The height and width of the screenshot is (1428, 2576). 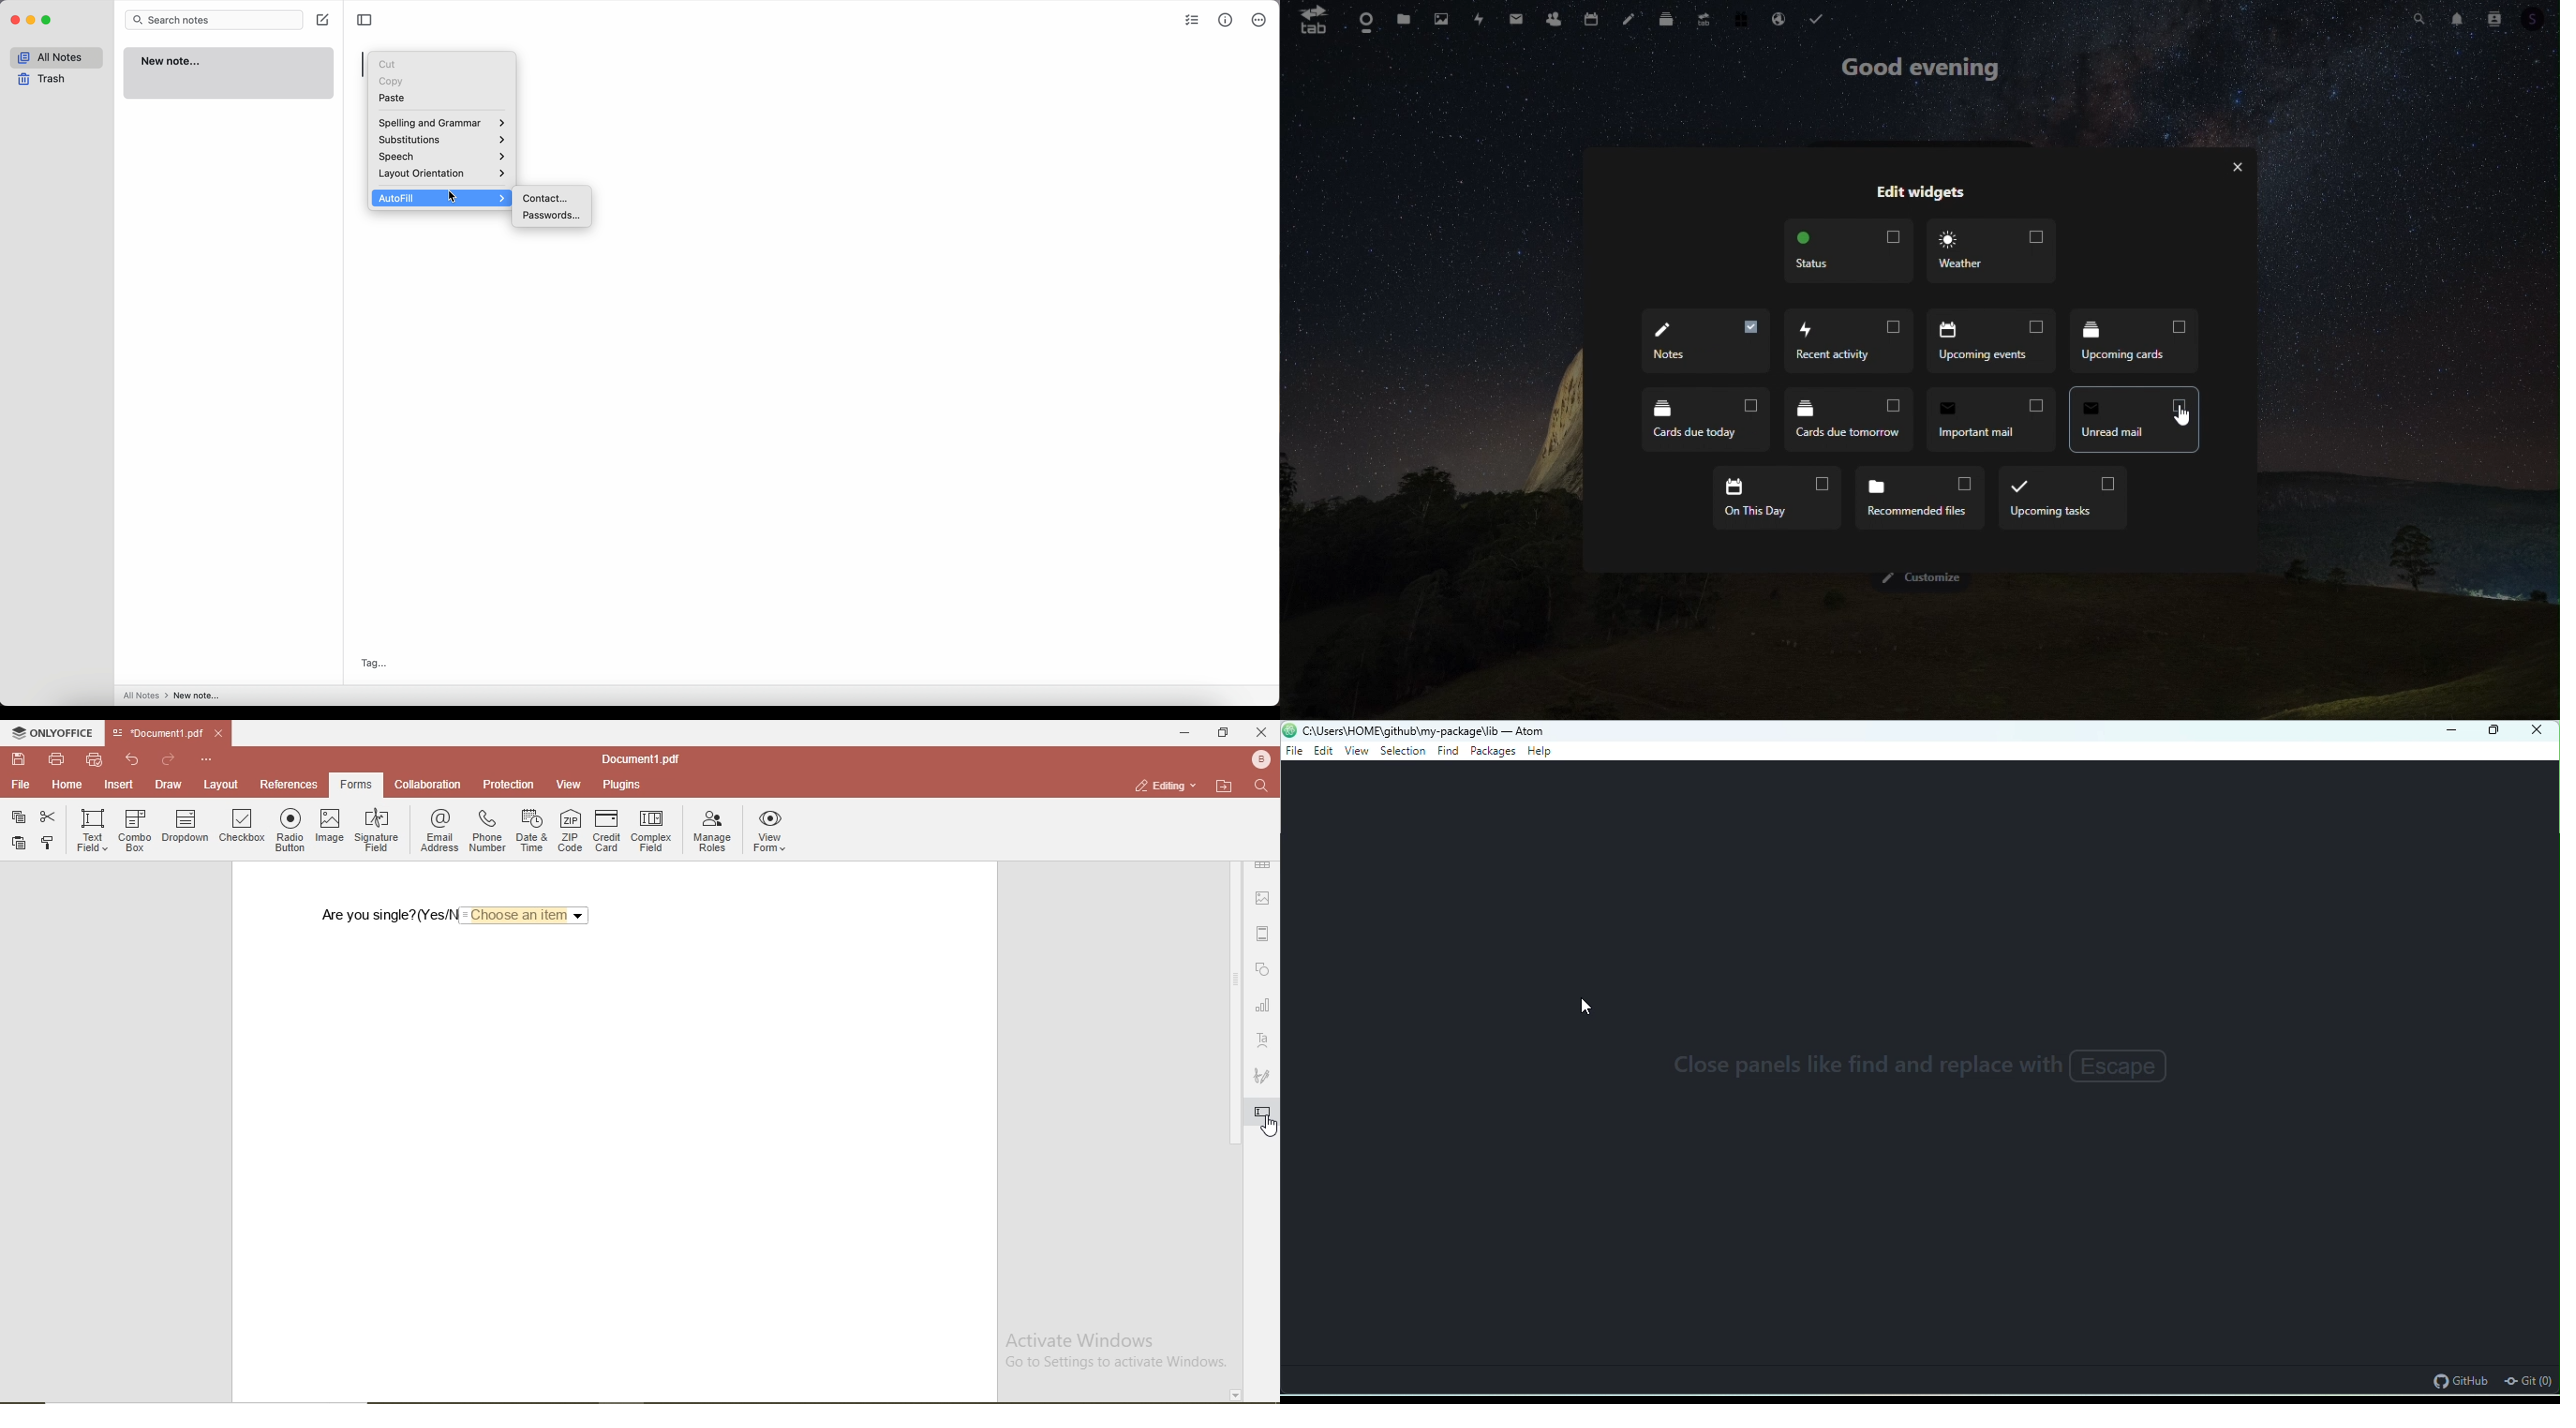 What do you see at coordinates (1448, 751) in the screenshot?
I see `find` at bounding box center [1448, 751].